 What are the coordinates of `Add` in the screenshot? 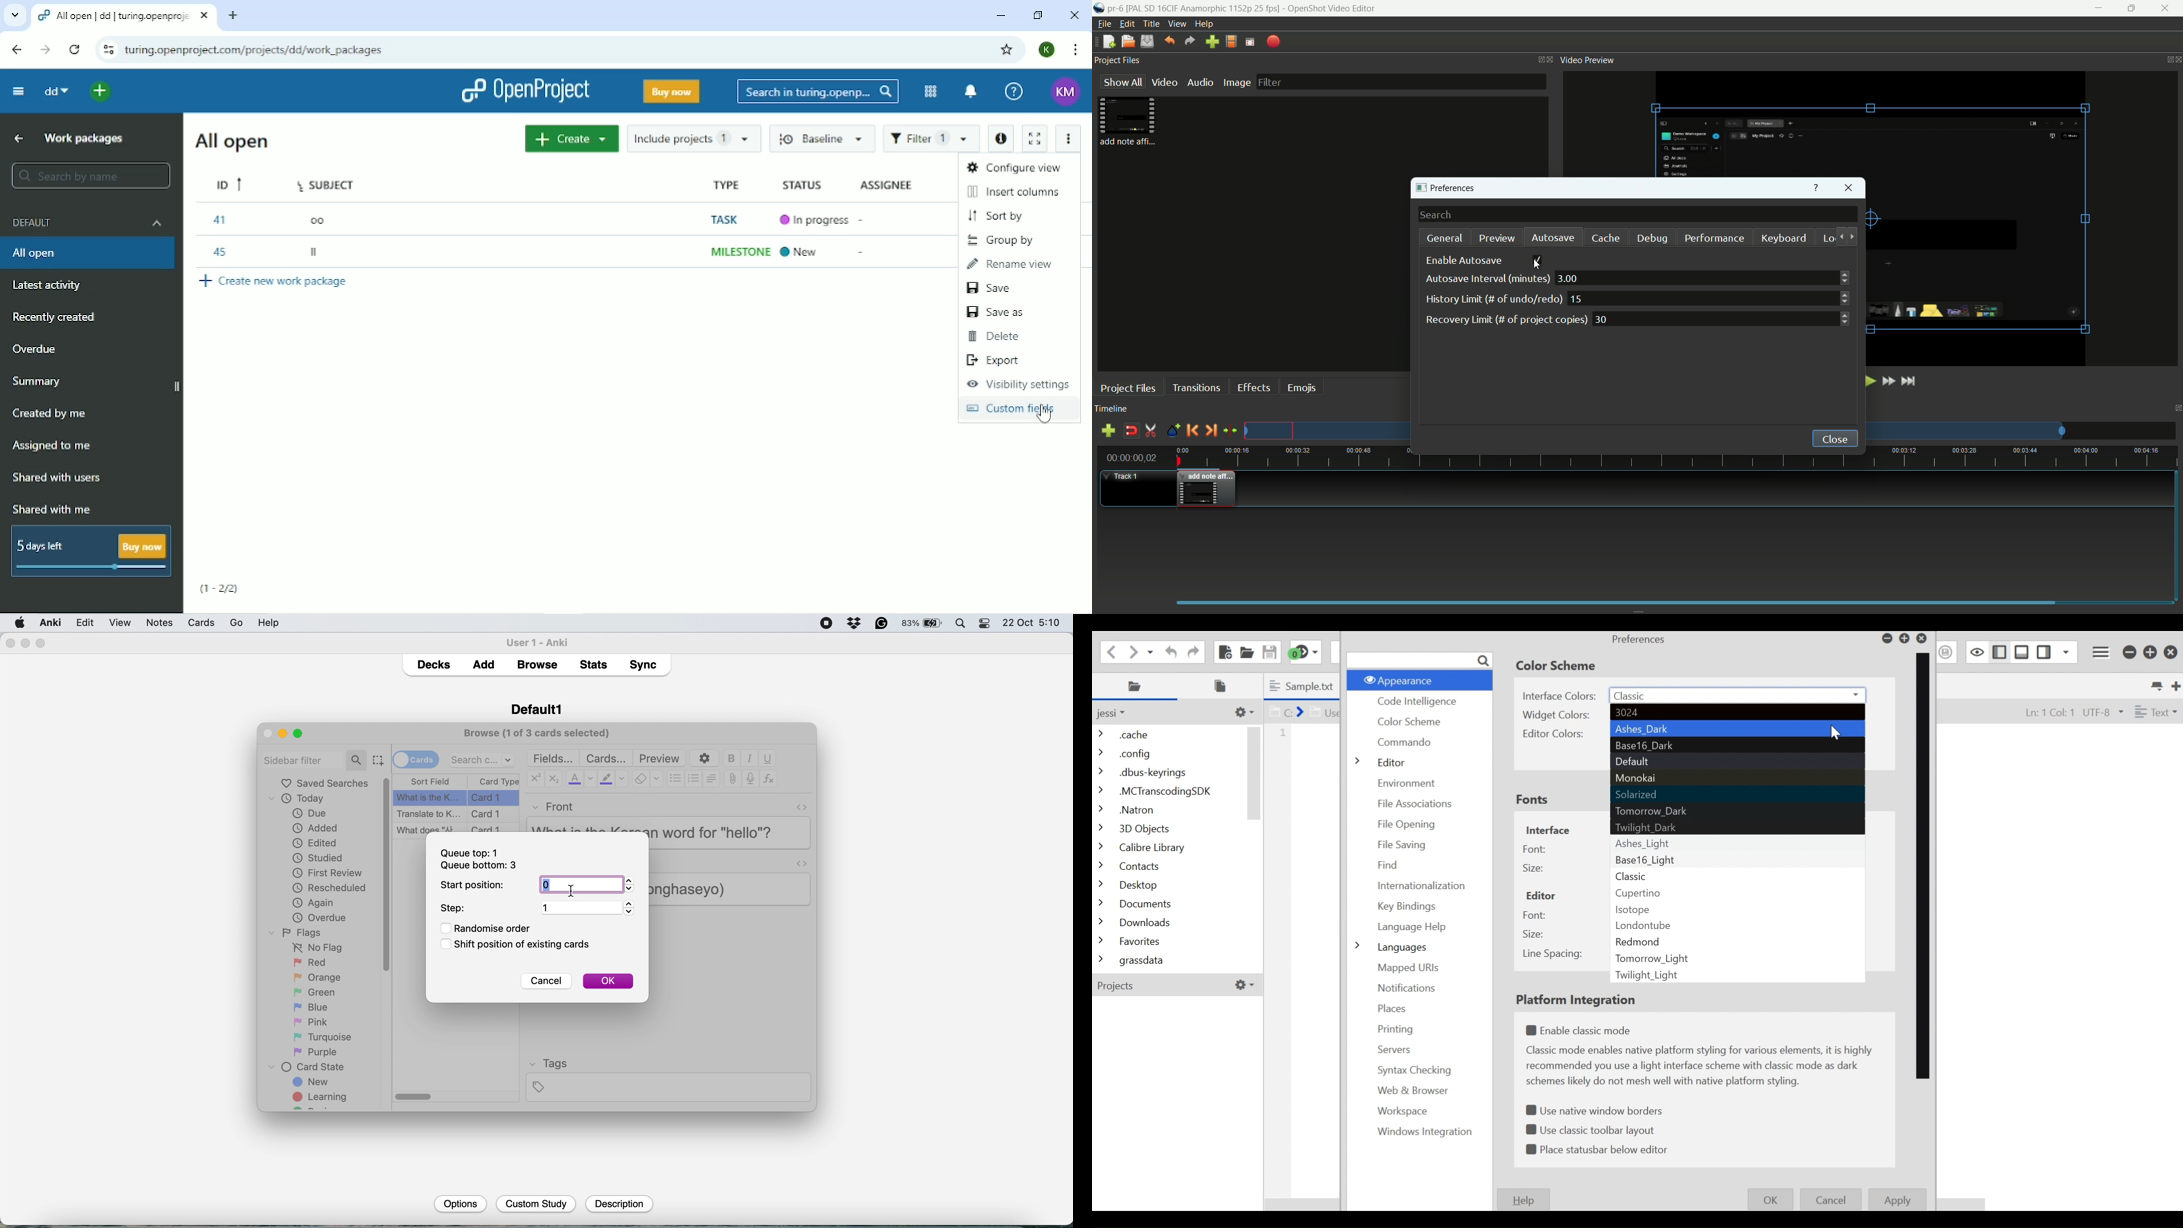 It's located at (484, 662).